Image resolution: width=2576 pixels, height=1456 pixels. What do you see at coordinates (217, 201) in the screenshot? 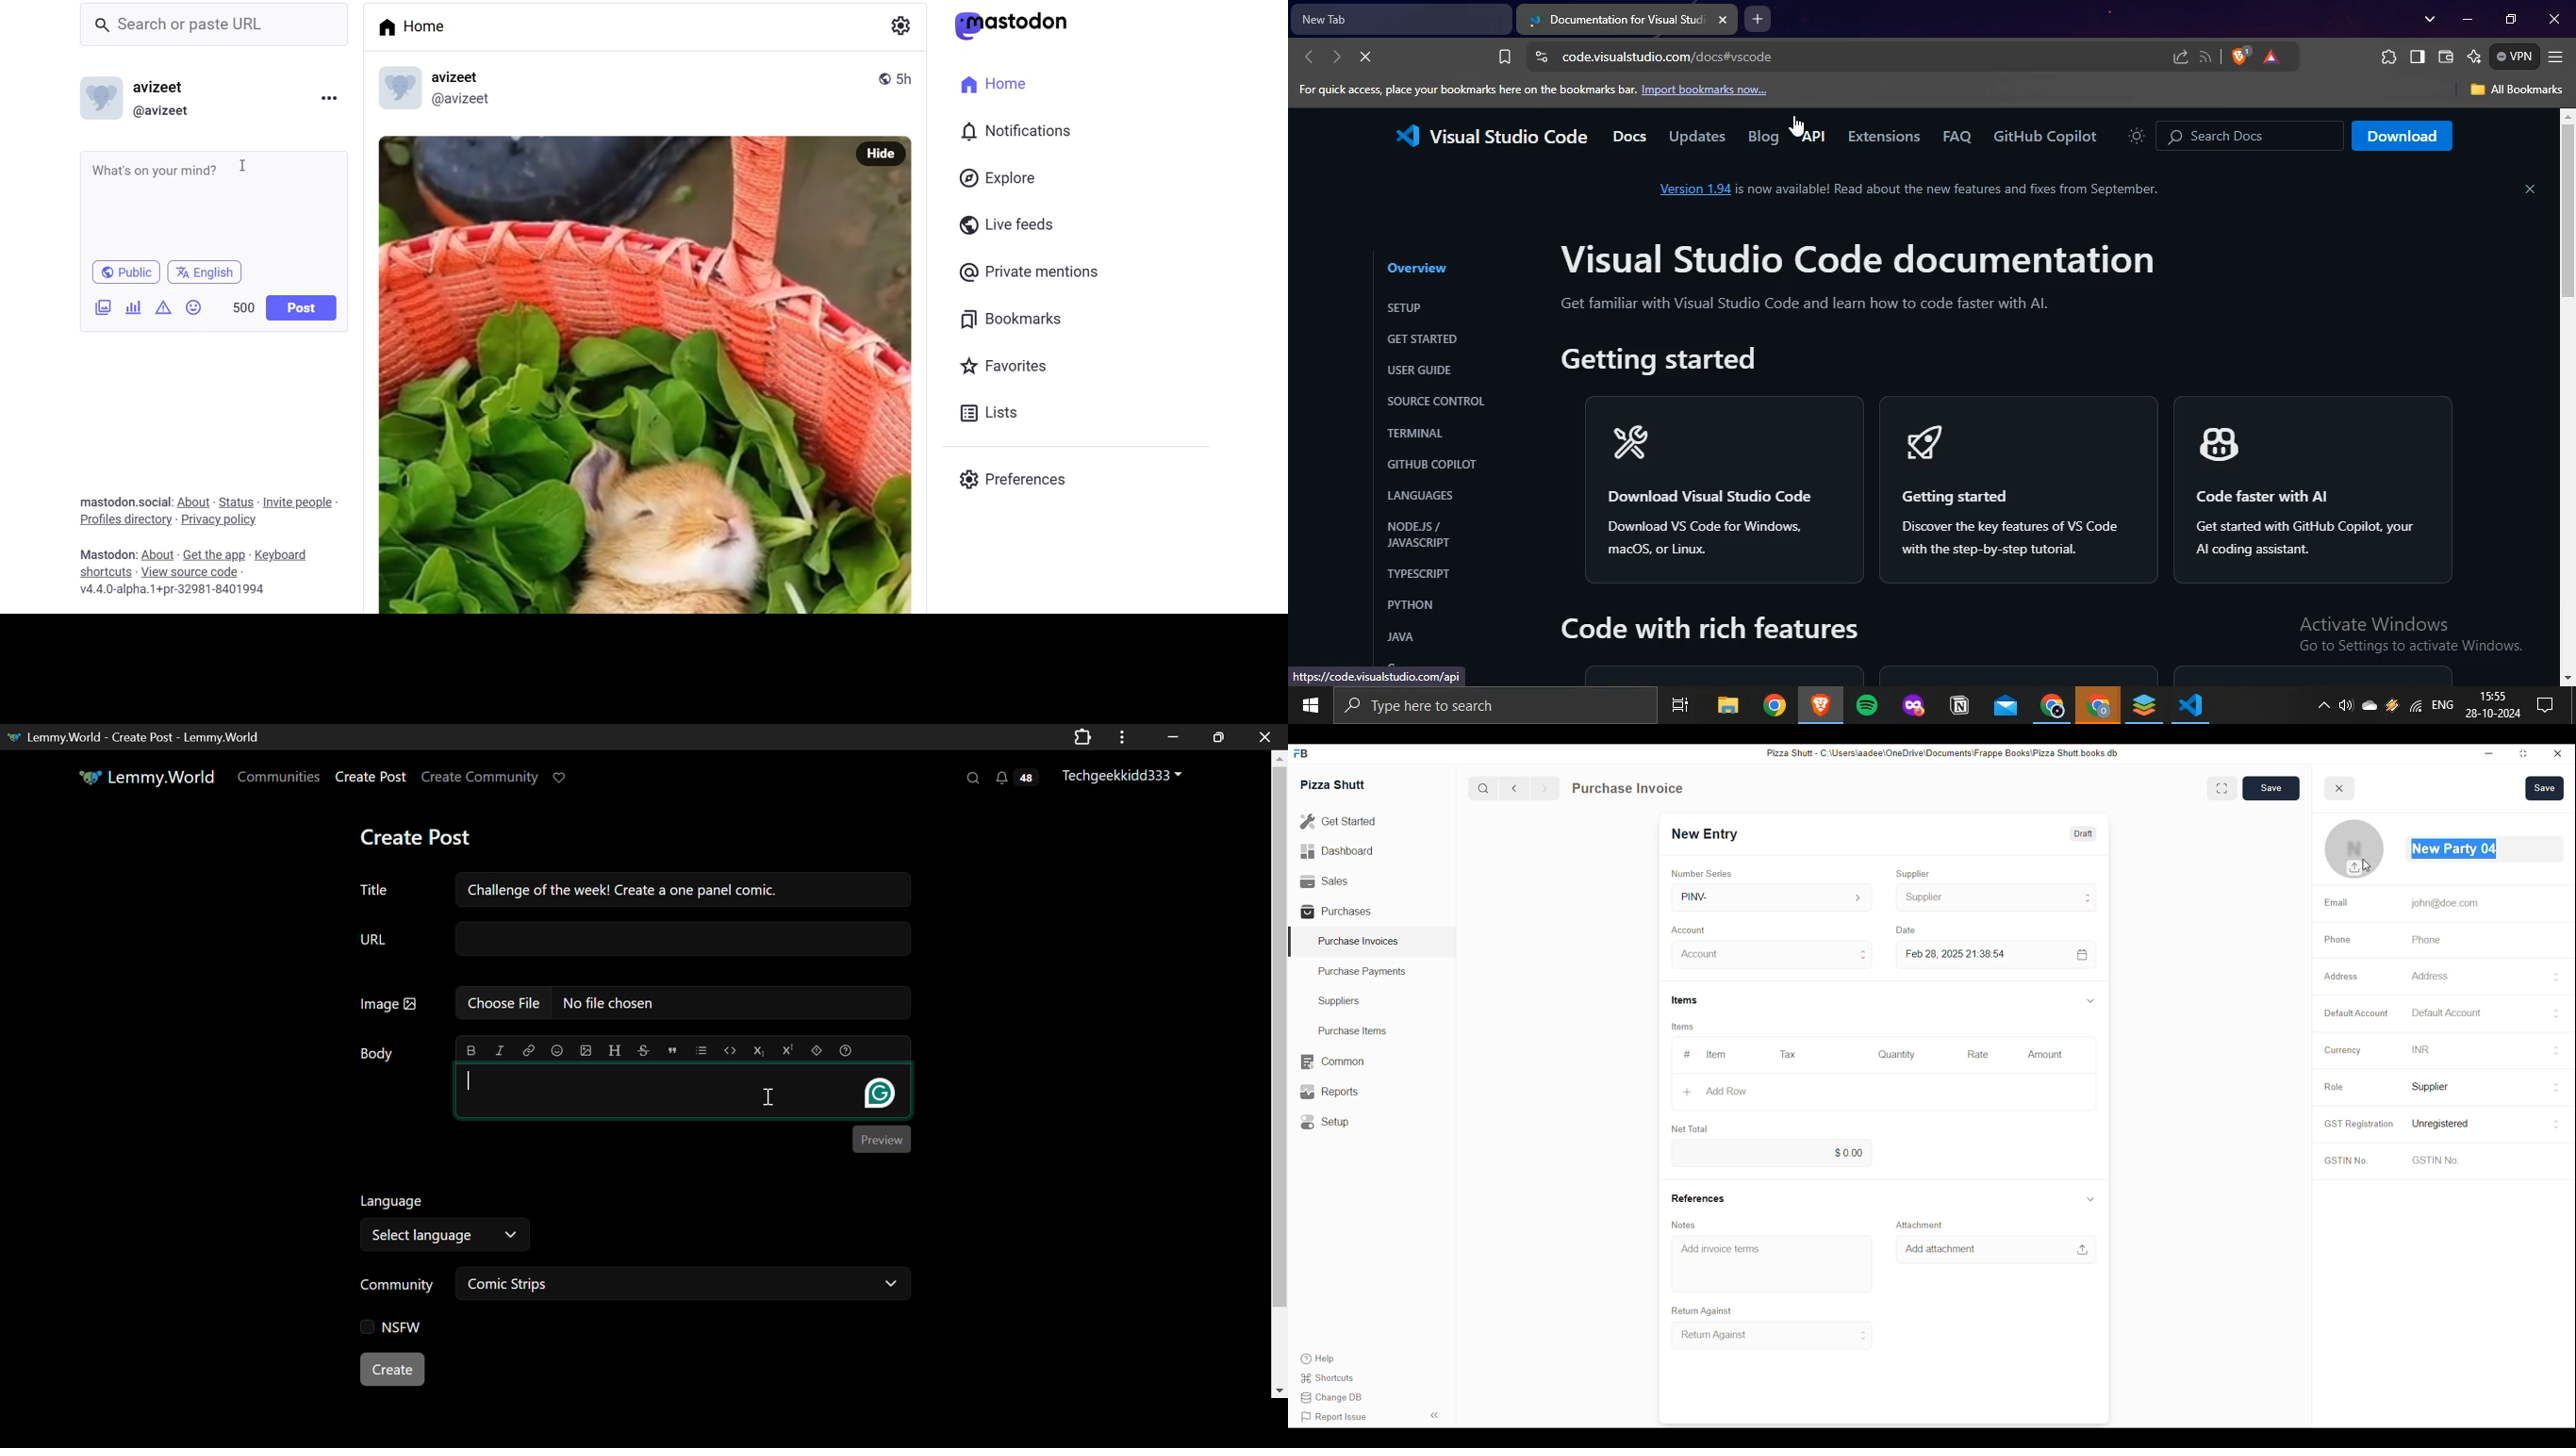
I see `writing area` at bounding box center [217, 201].